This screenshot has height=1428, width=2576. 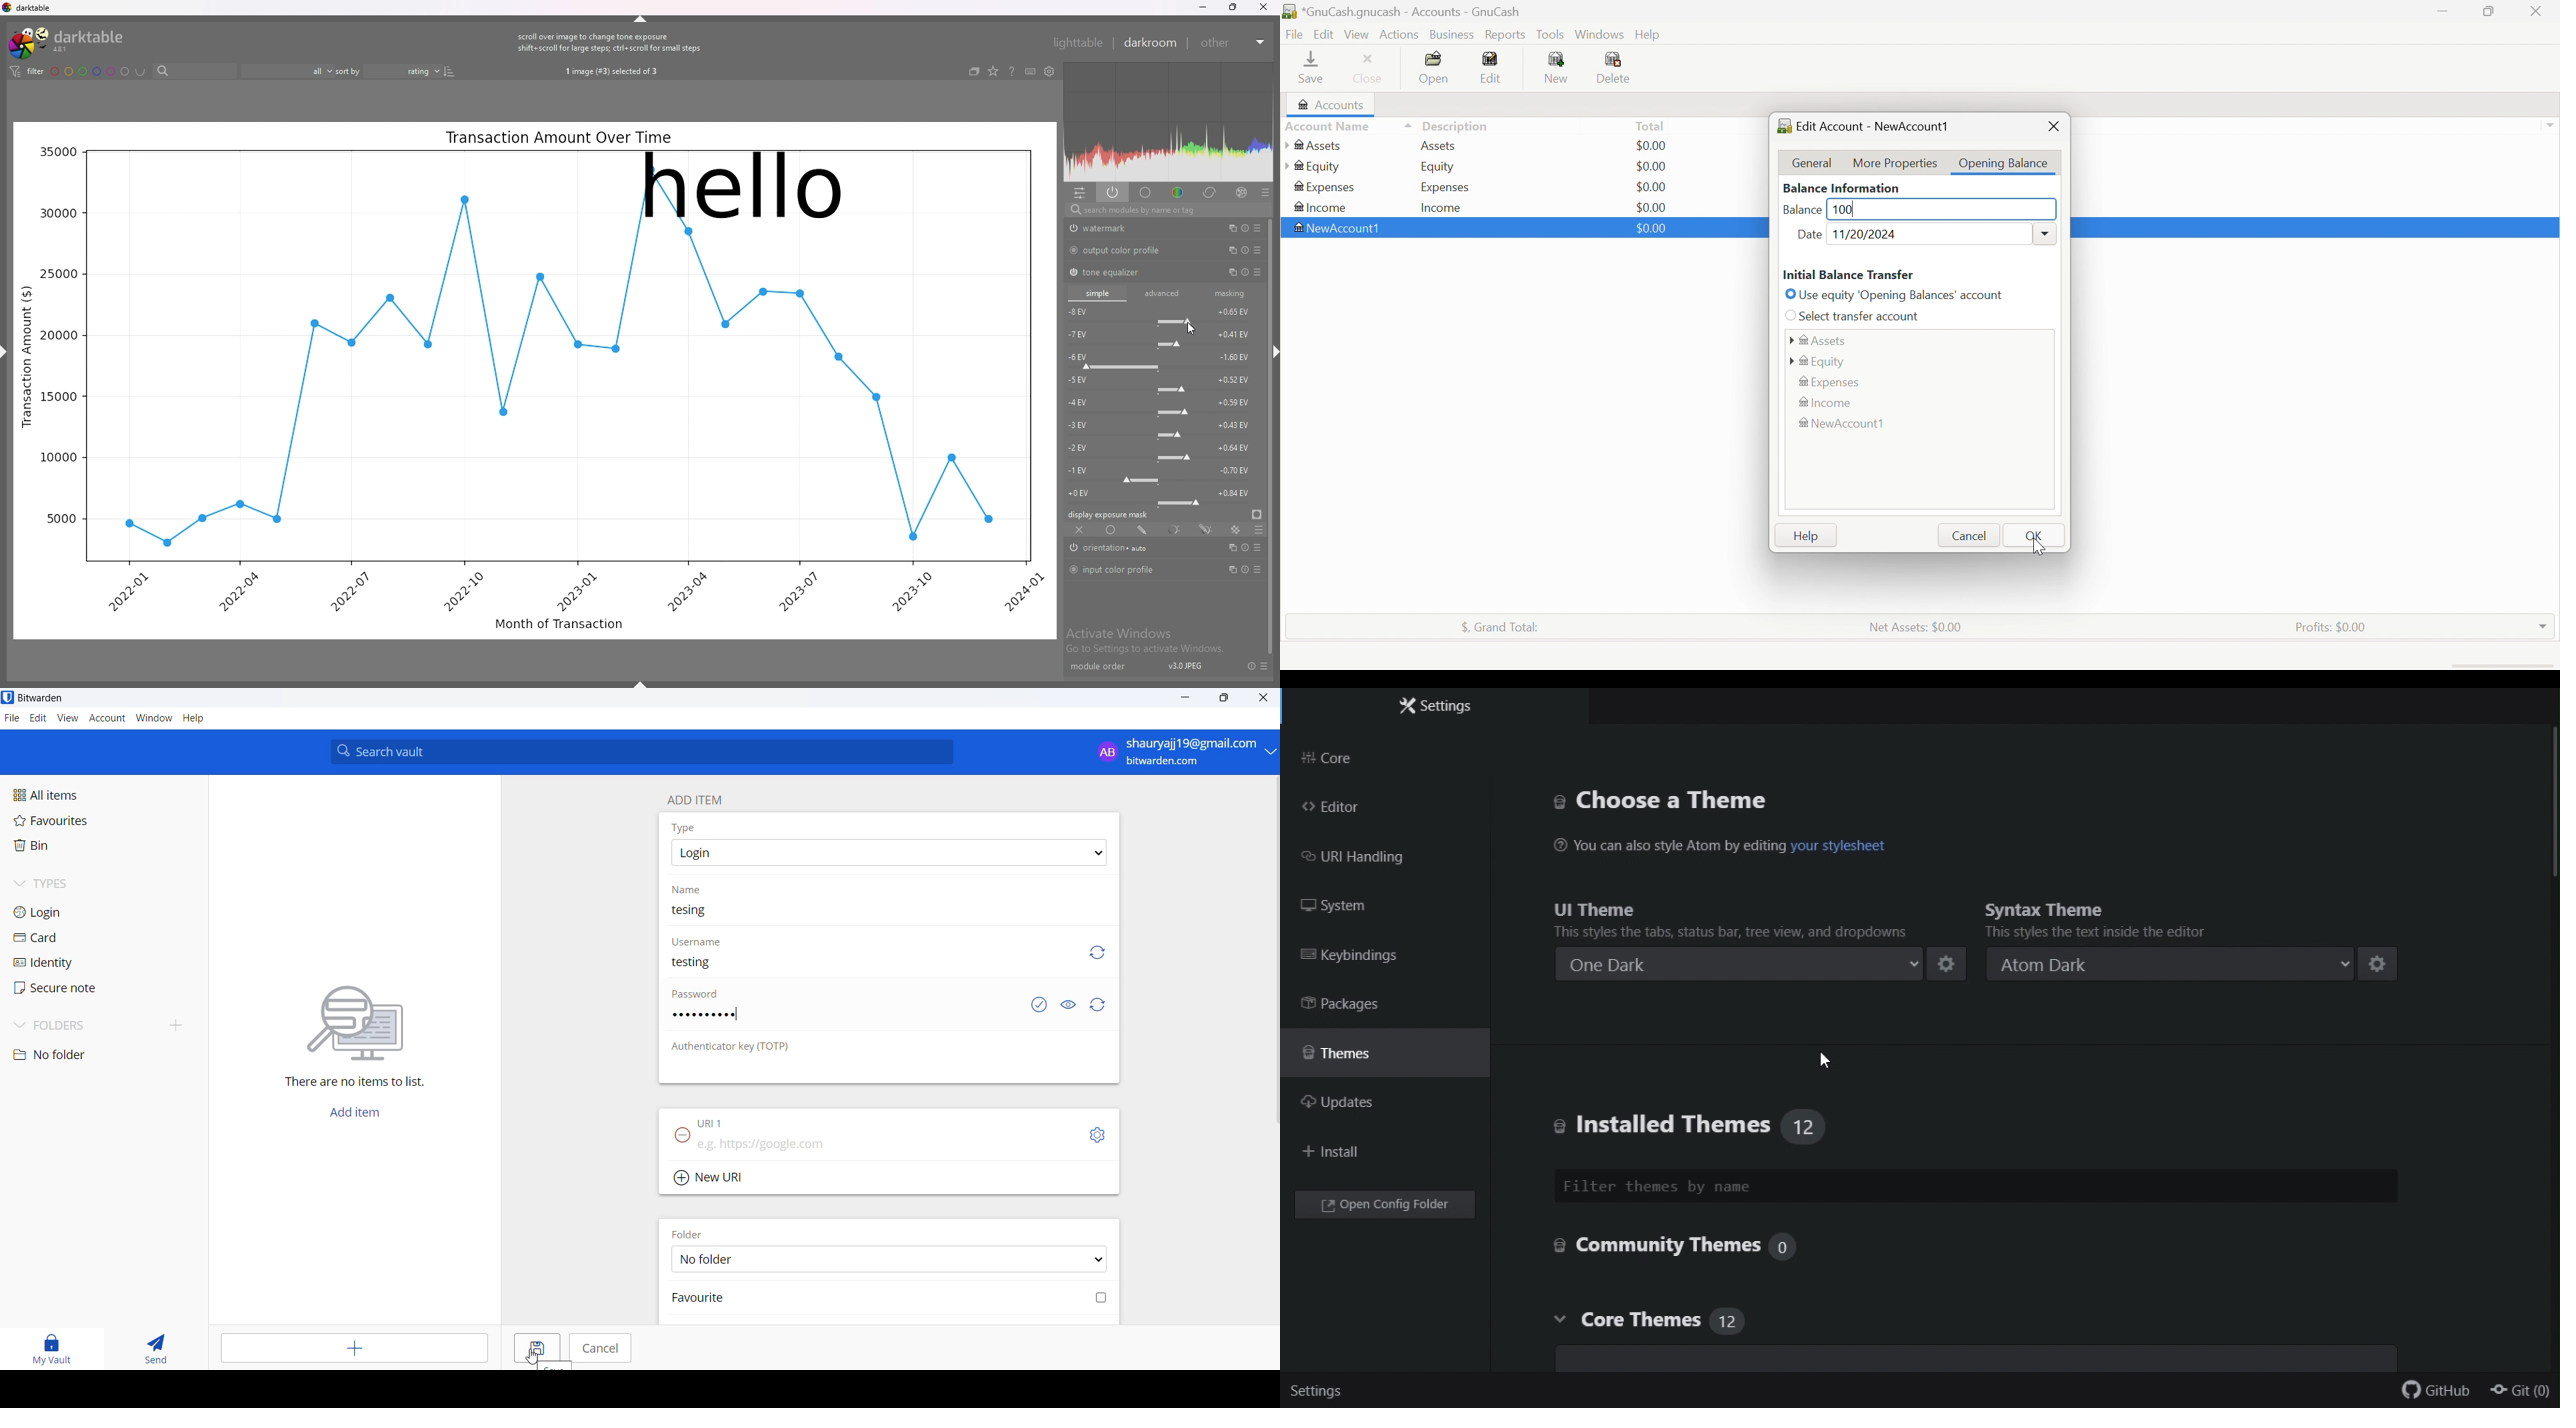 I want to click on File, so click(x=1294, y=33).